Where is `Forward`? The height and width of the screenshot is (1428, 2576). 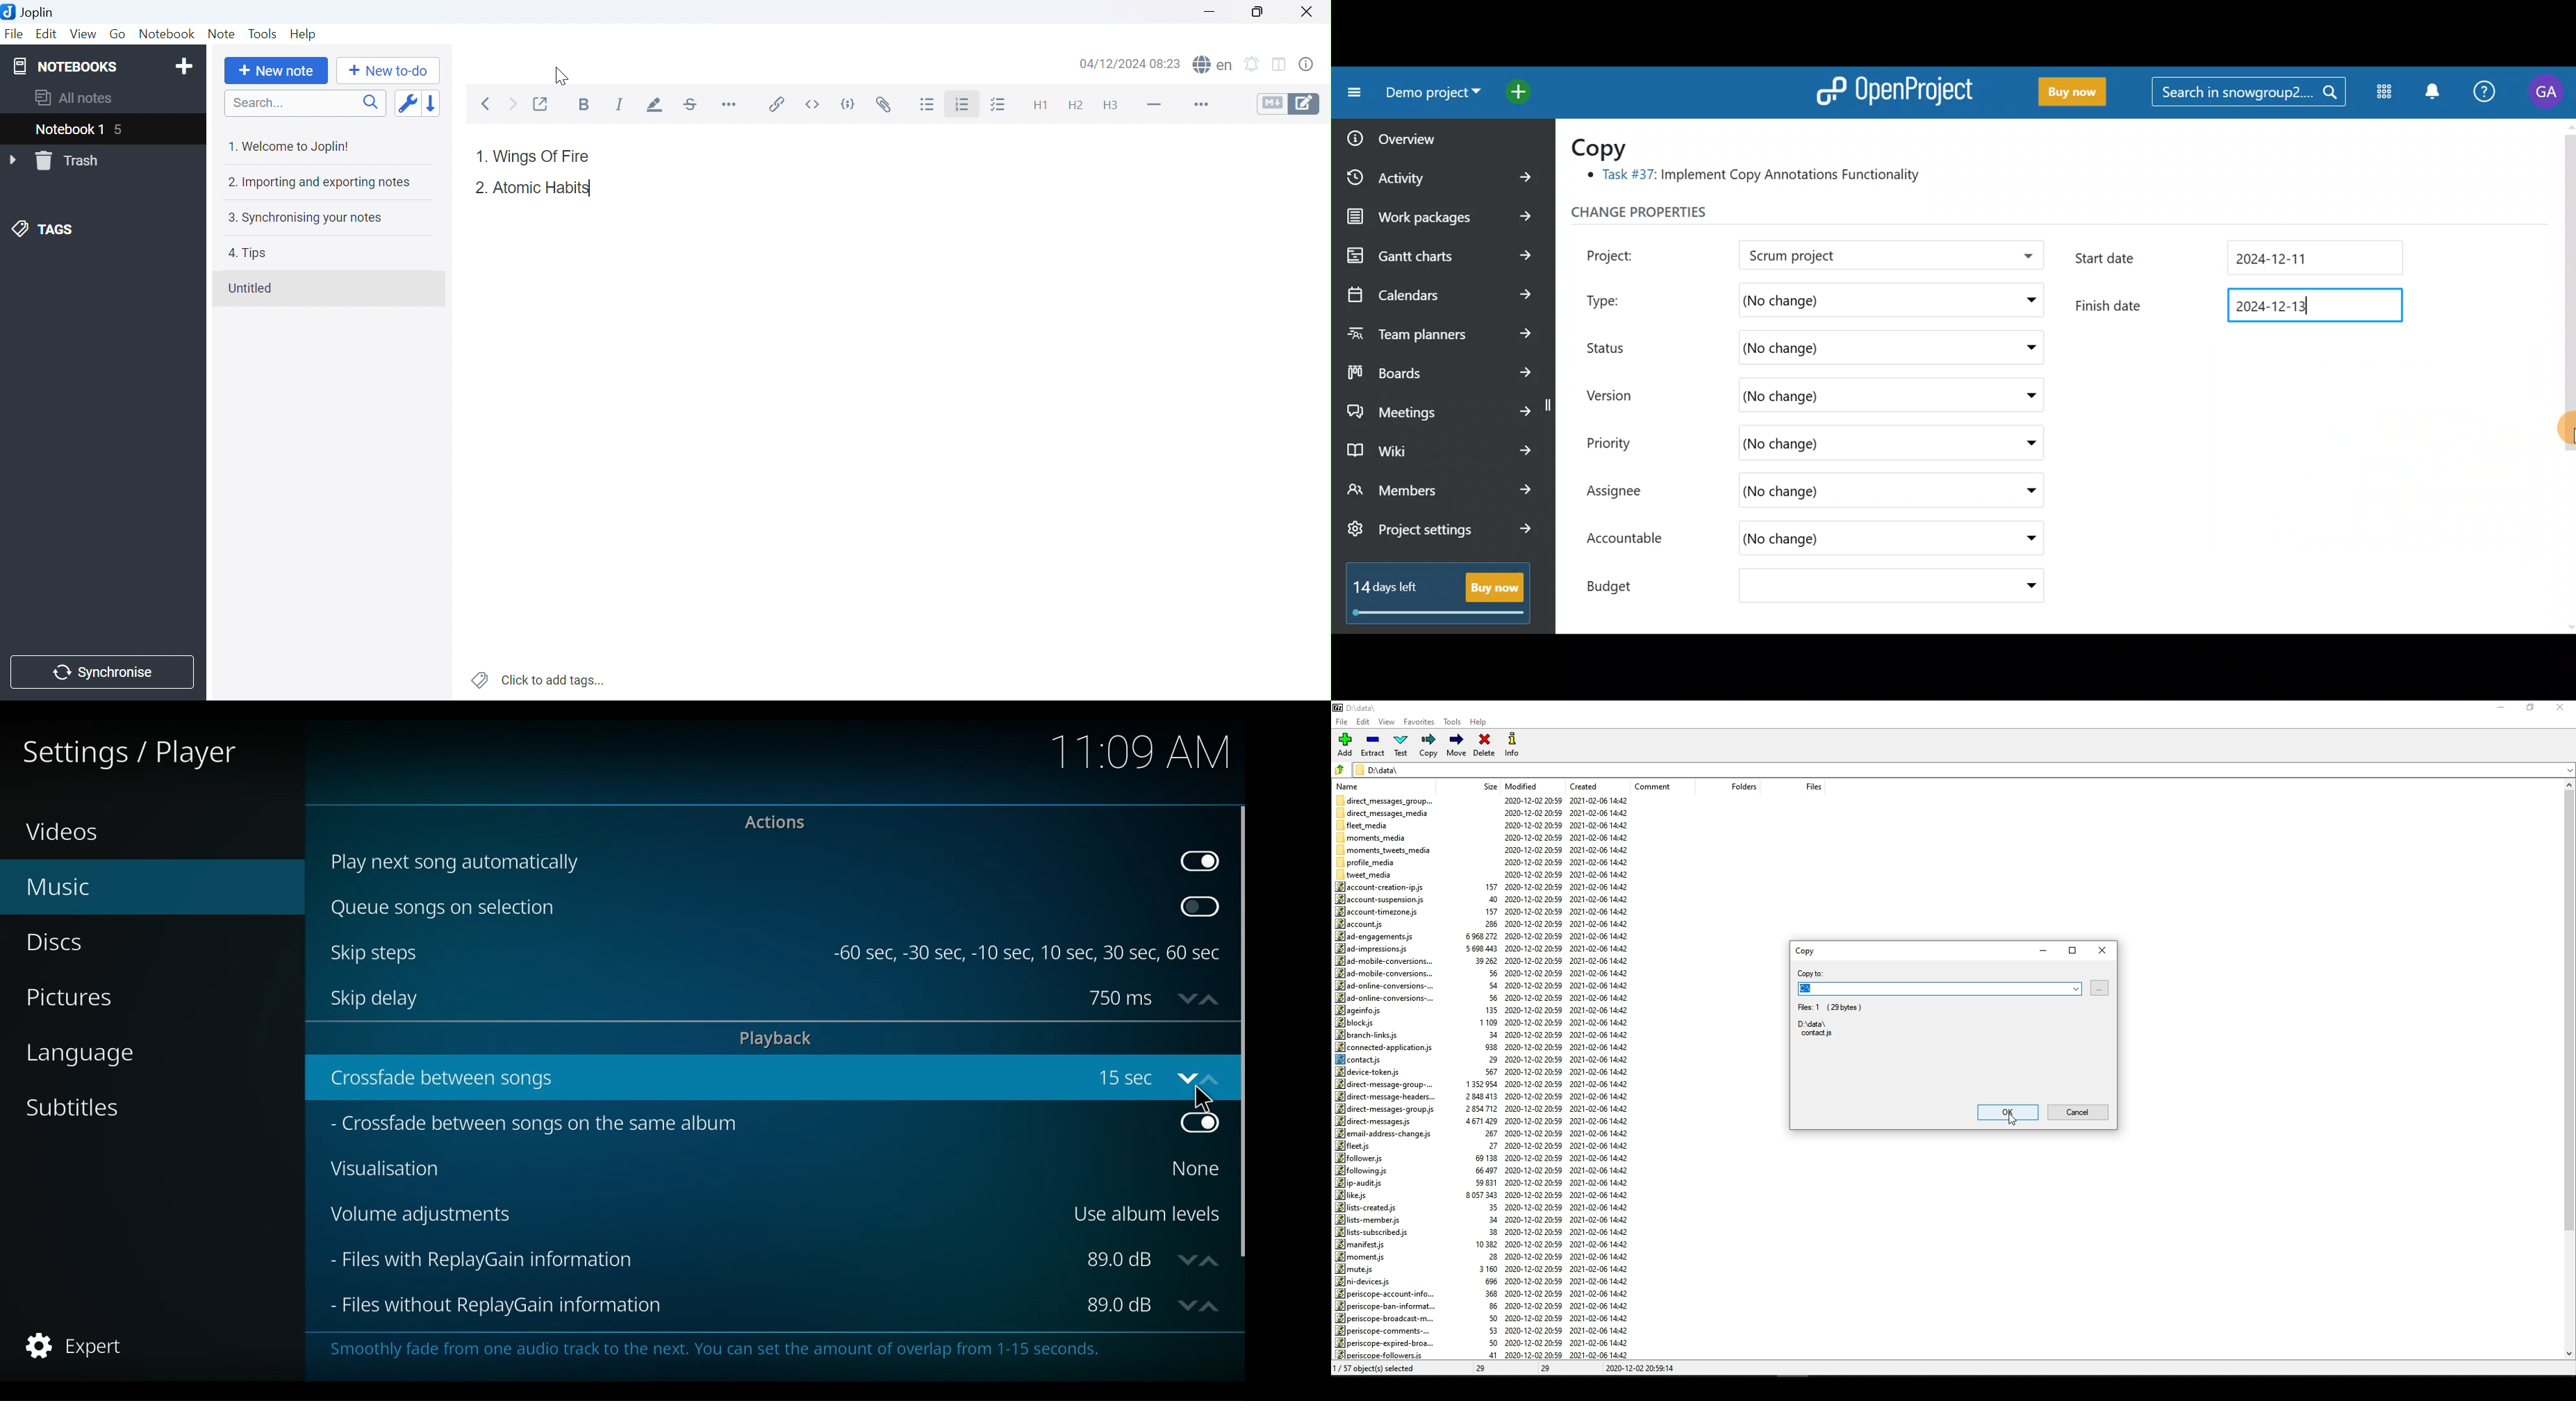
Forward is located at coordinates (513, 104).